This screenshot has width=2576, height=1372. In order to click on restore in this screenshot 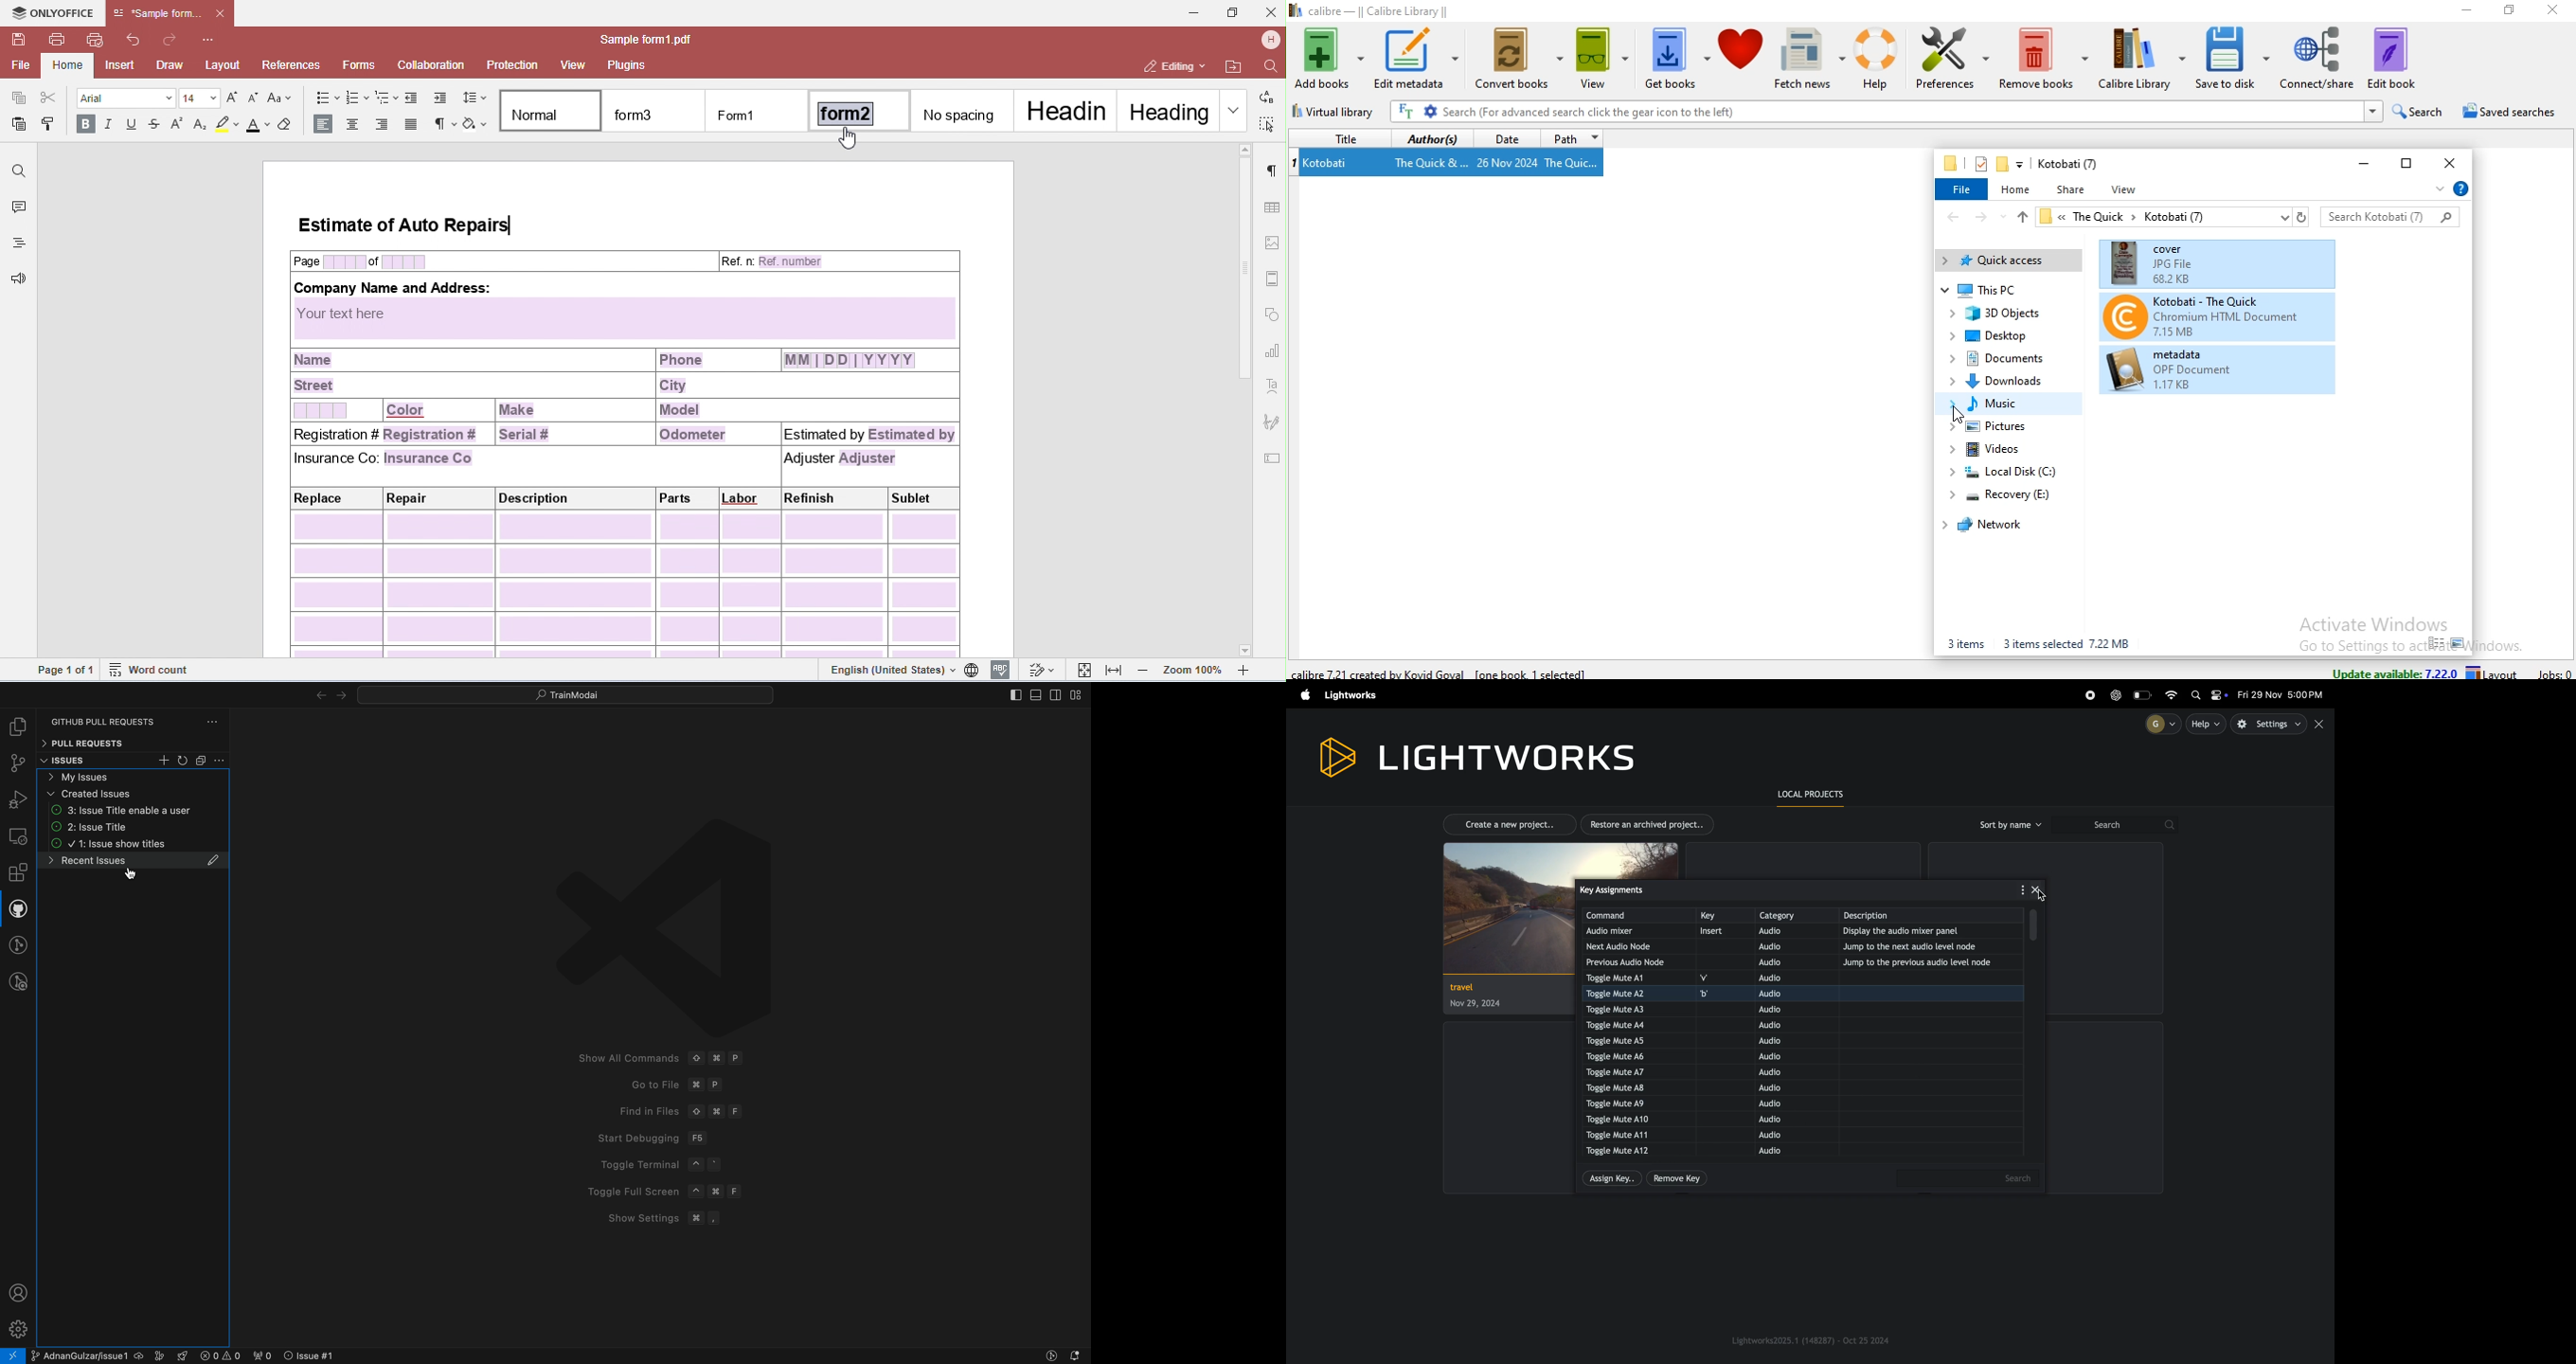, I will do `click(2403, 162)`.